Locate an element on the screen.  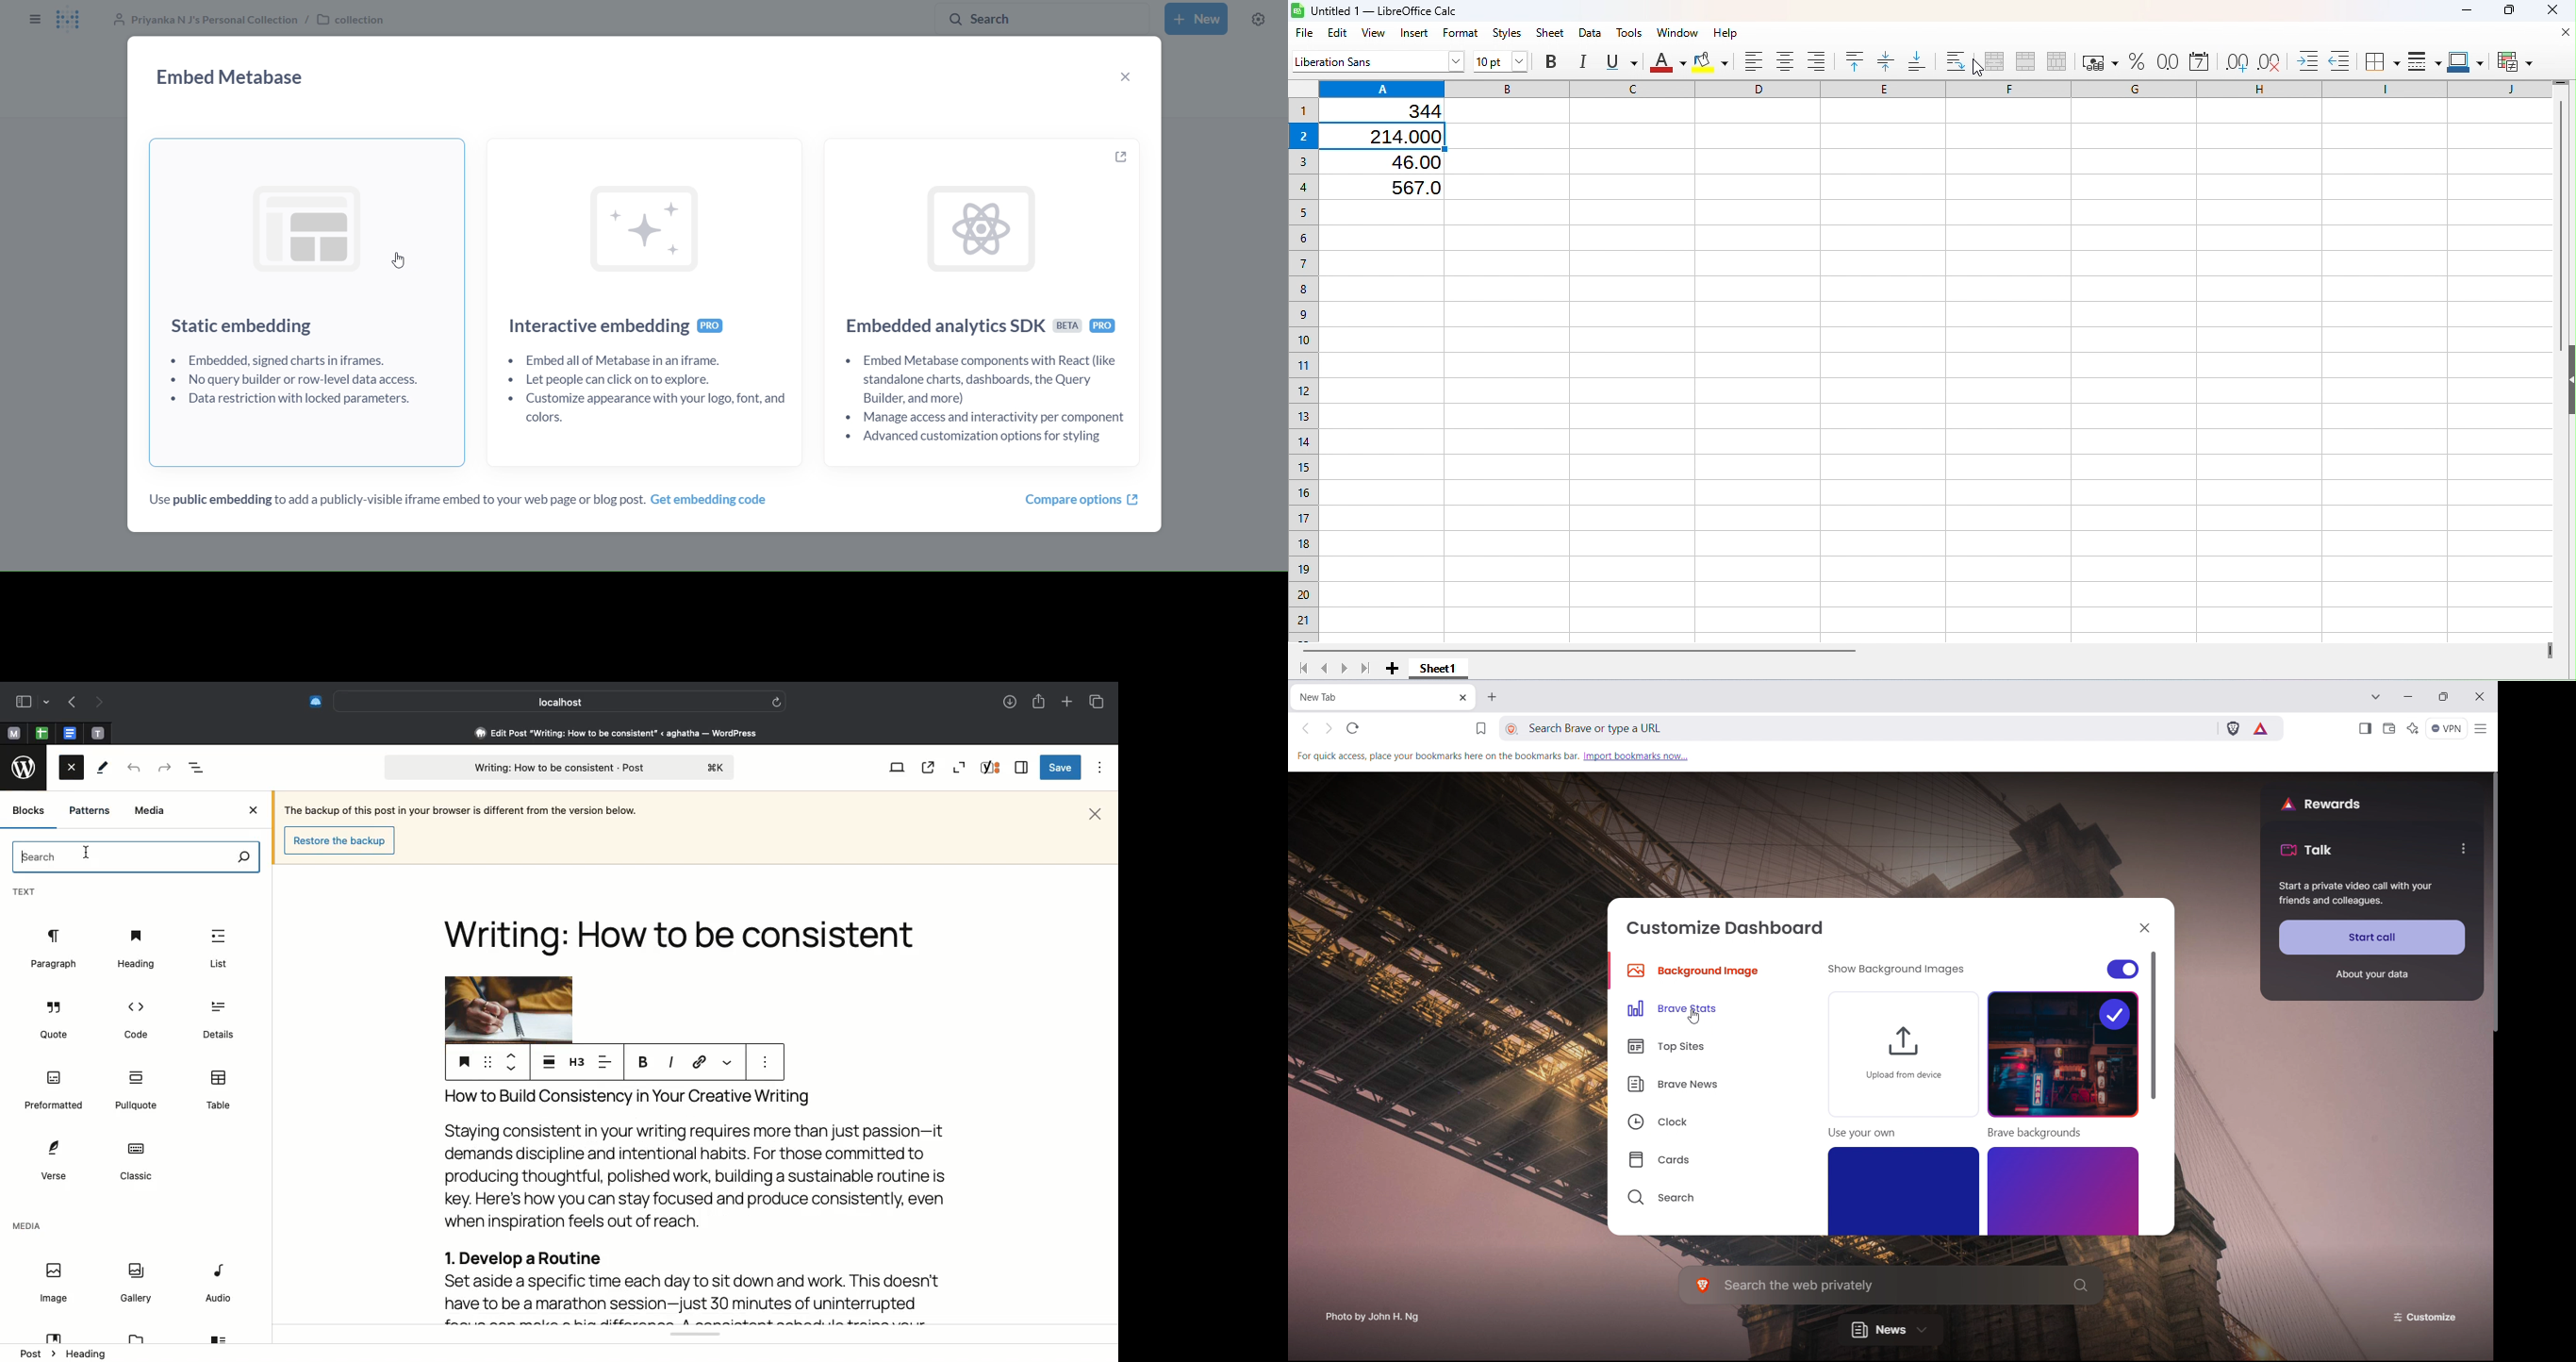
Border style is located at coordinates (2421, 60).